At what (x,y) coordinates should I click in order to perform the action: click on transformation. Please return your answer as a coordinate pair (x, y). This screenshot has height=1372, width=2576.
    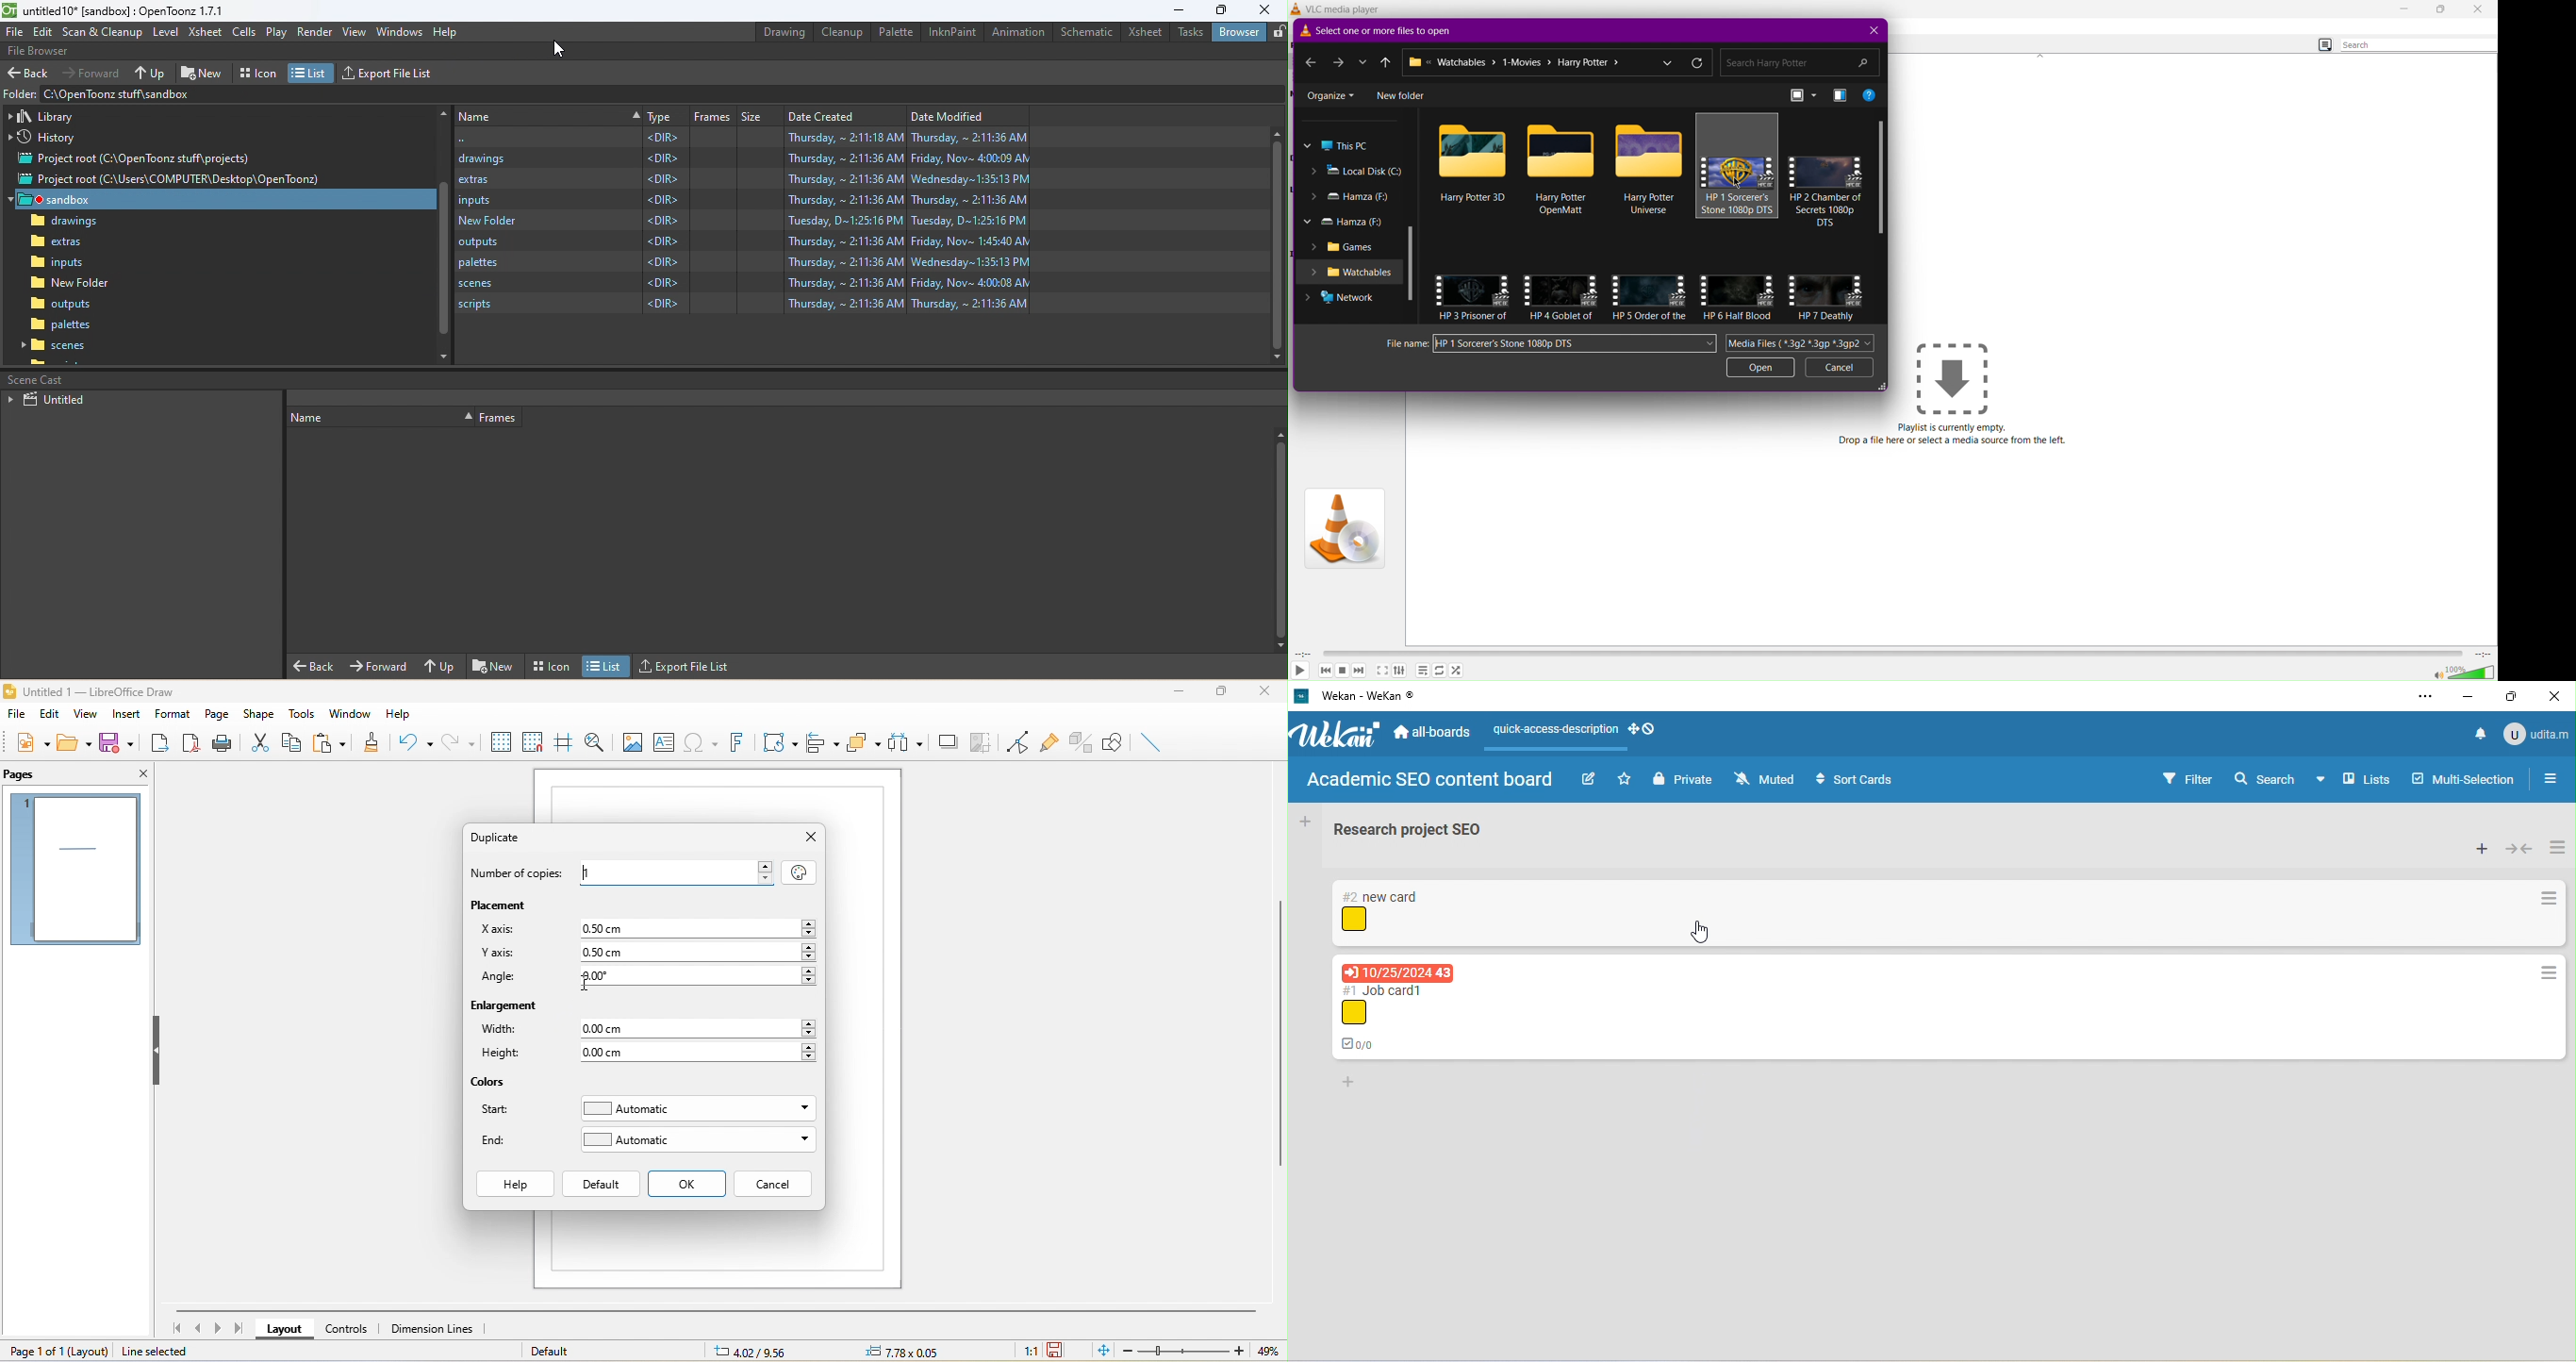
    Looking at the image, I should click on (778, 743).